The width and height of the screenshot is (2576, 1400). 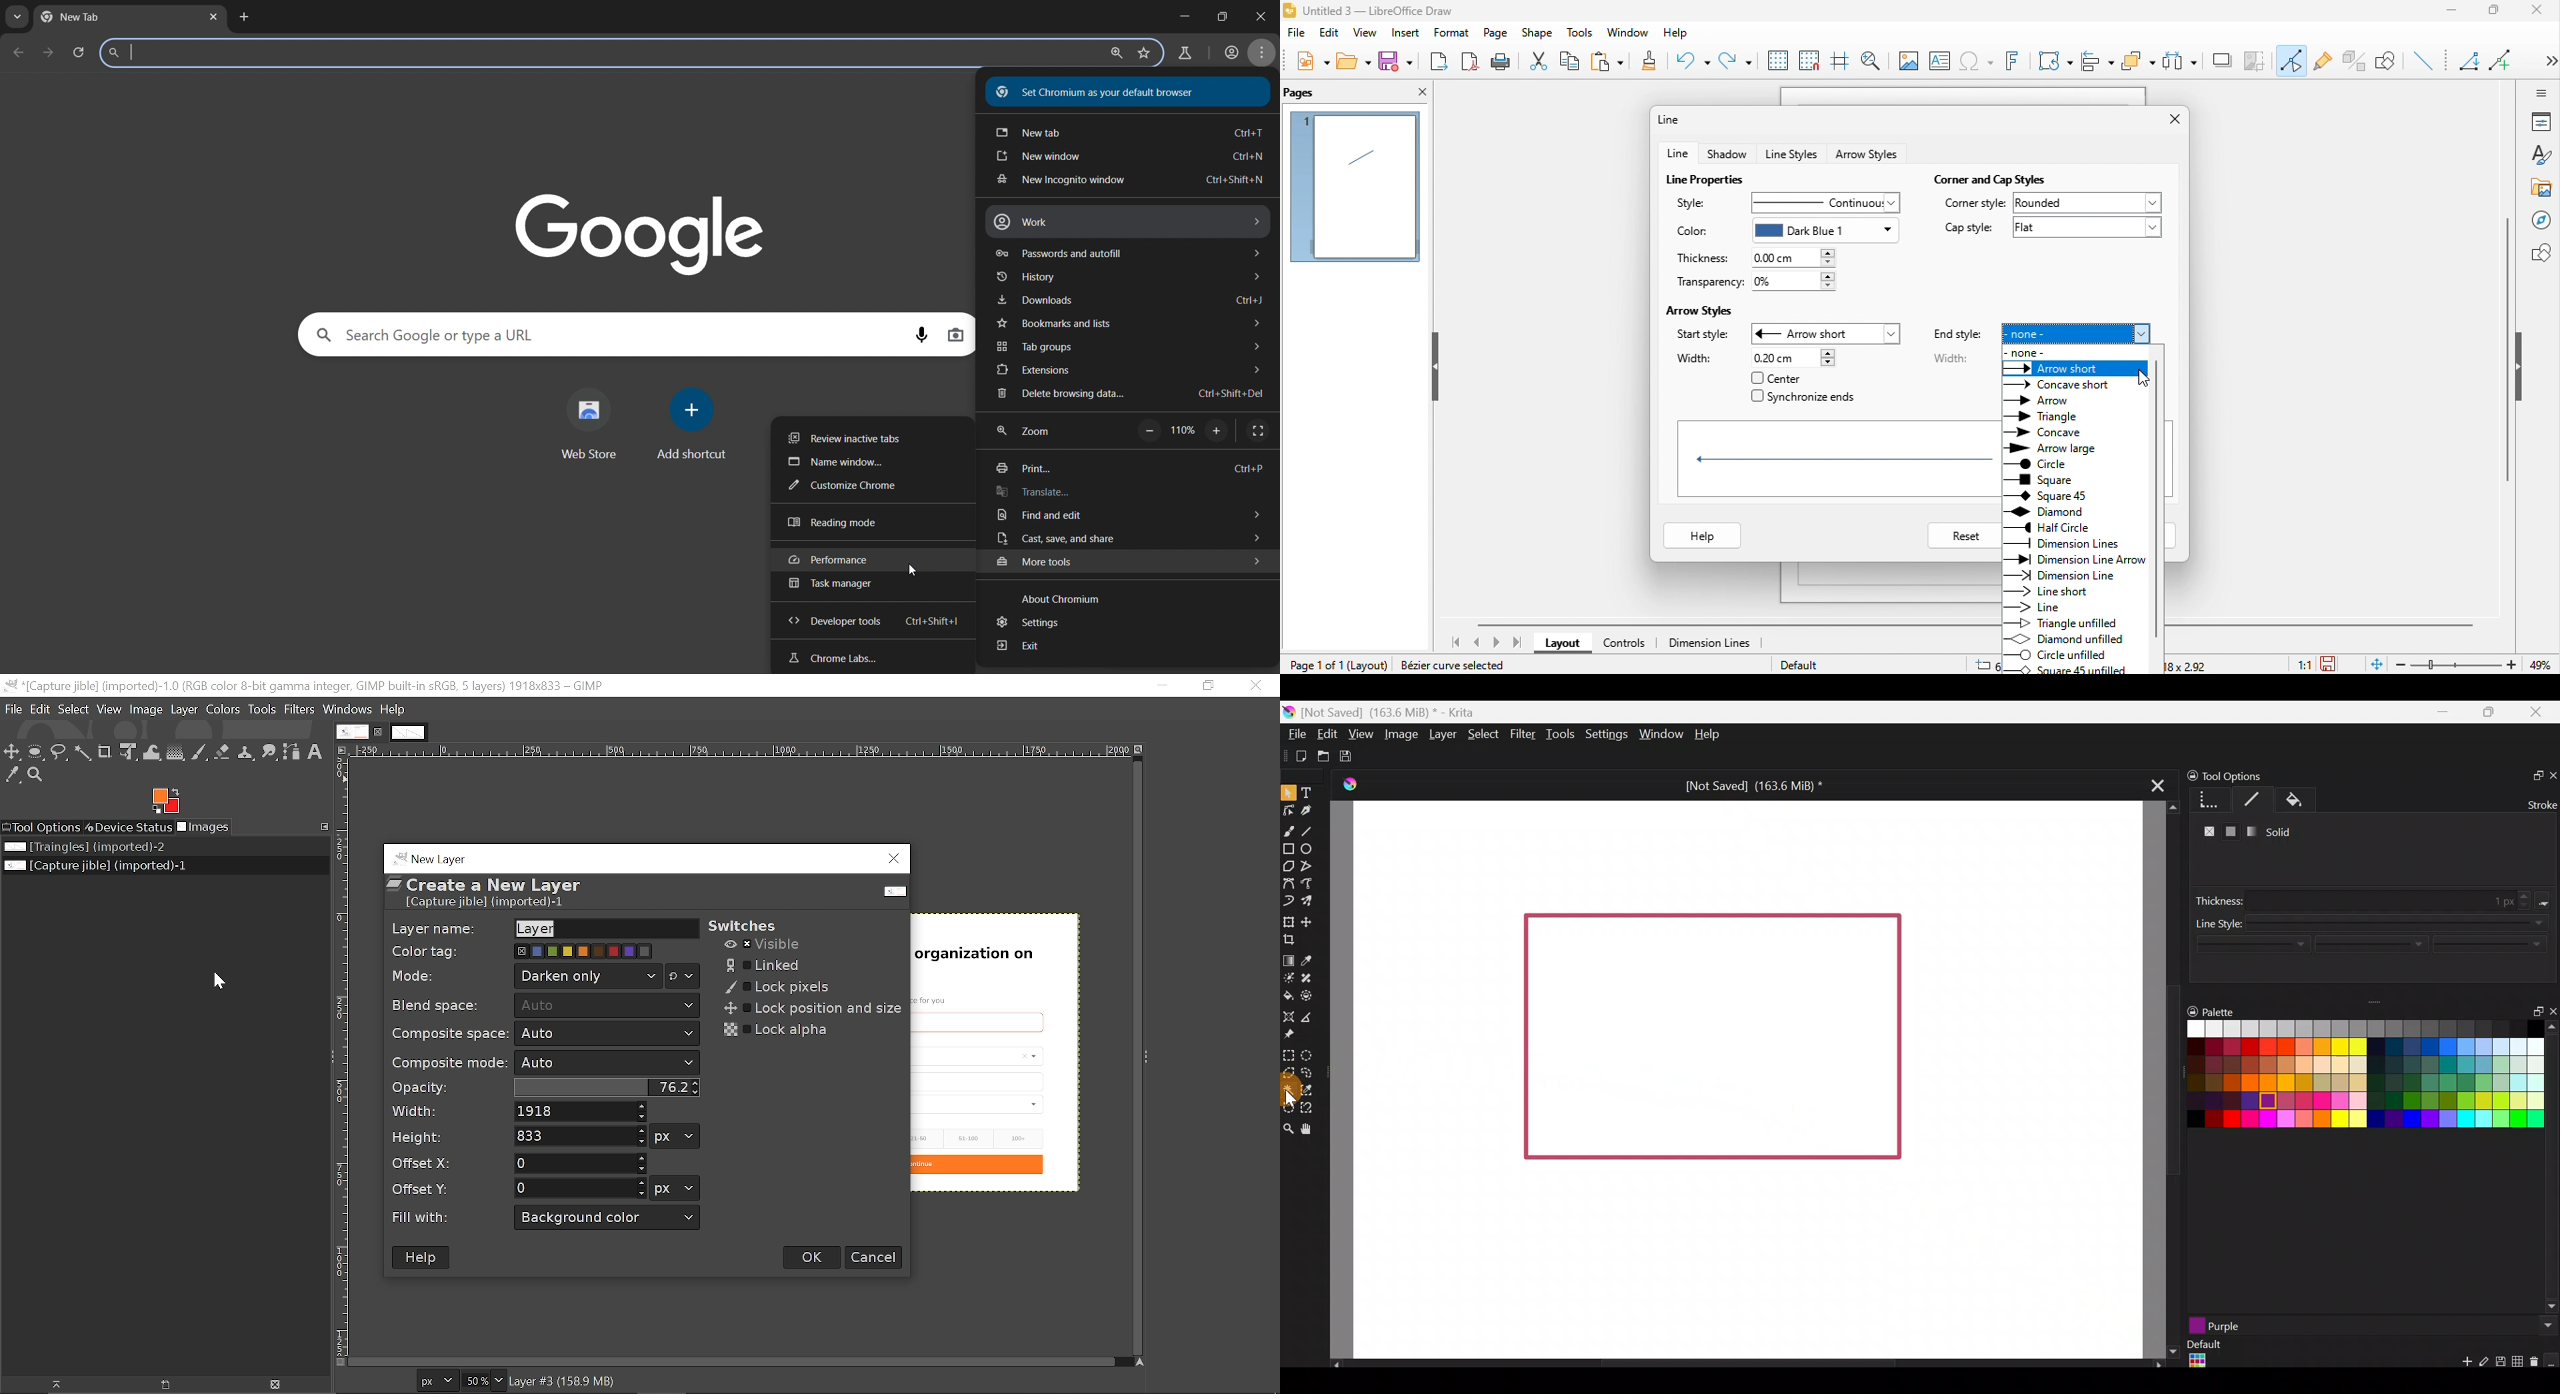 What do you see at coordinates (1440, 60) in the screenshot?
I see `export` at bounding box center [1440, 60].